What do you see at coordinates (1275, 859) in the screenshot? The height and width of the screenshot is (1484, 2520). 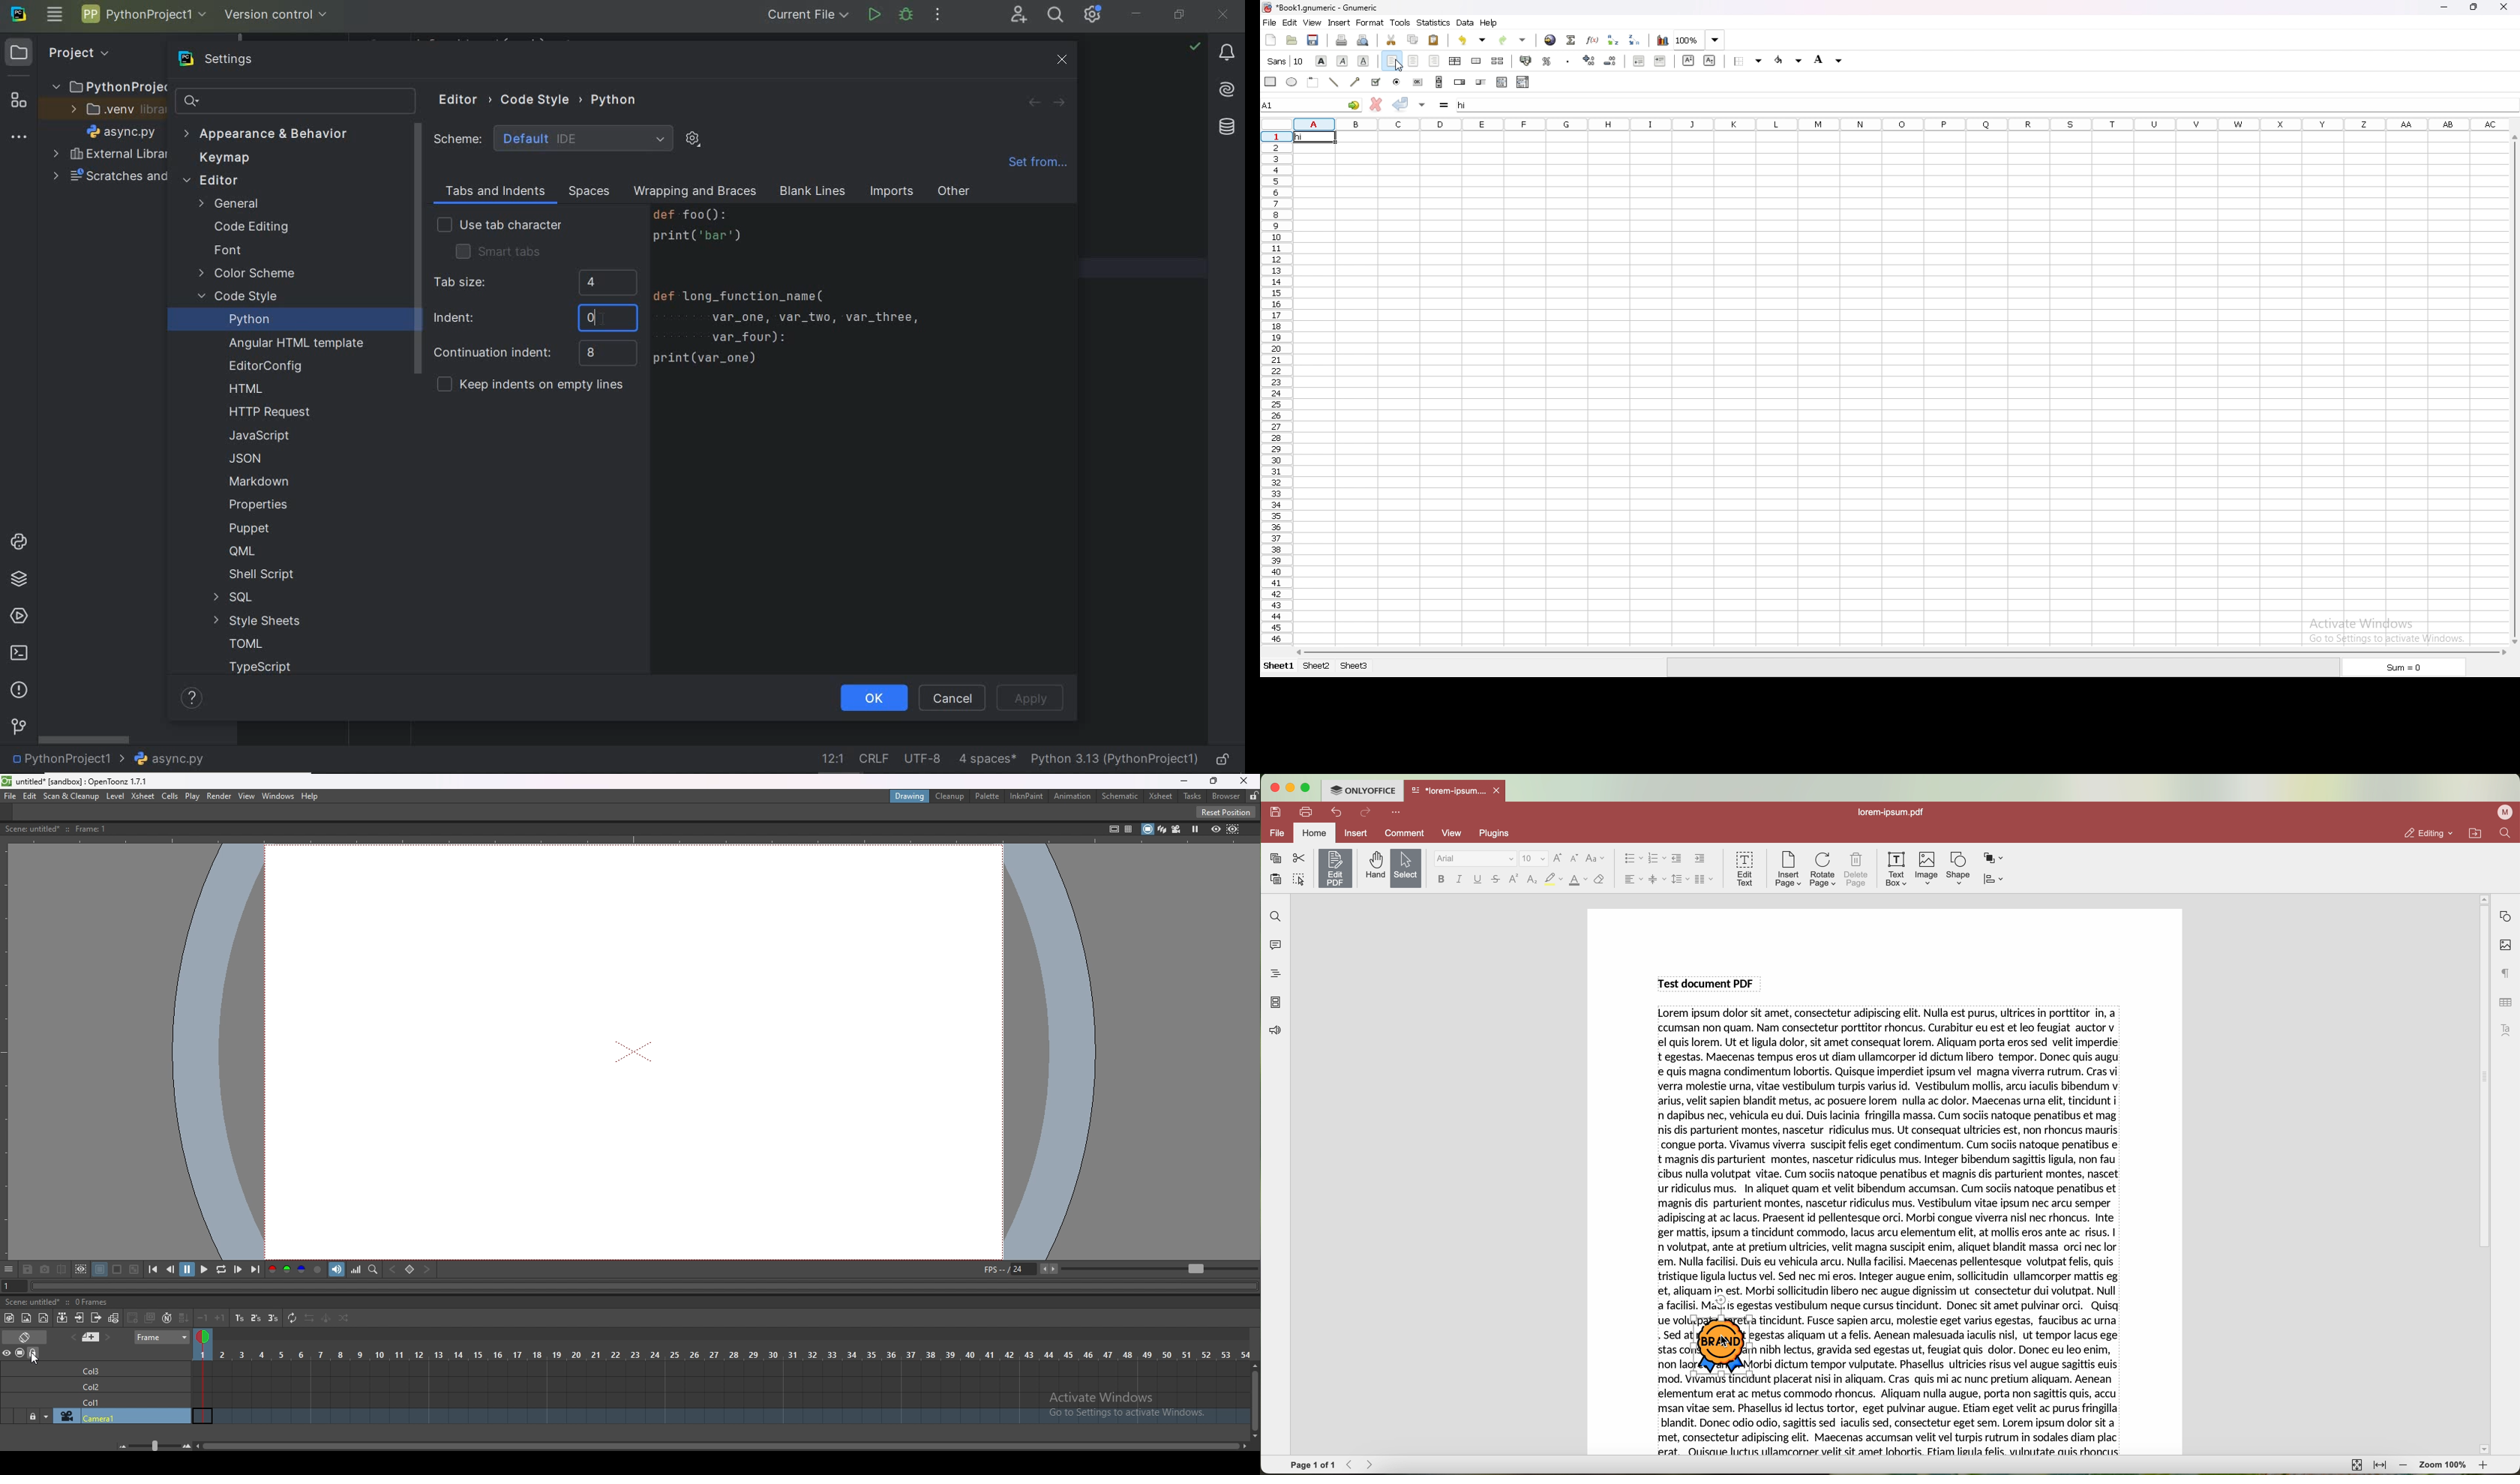 I see `copy` at bounding box center [1275, 859].